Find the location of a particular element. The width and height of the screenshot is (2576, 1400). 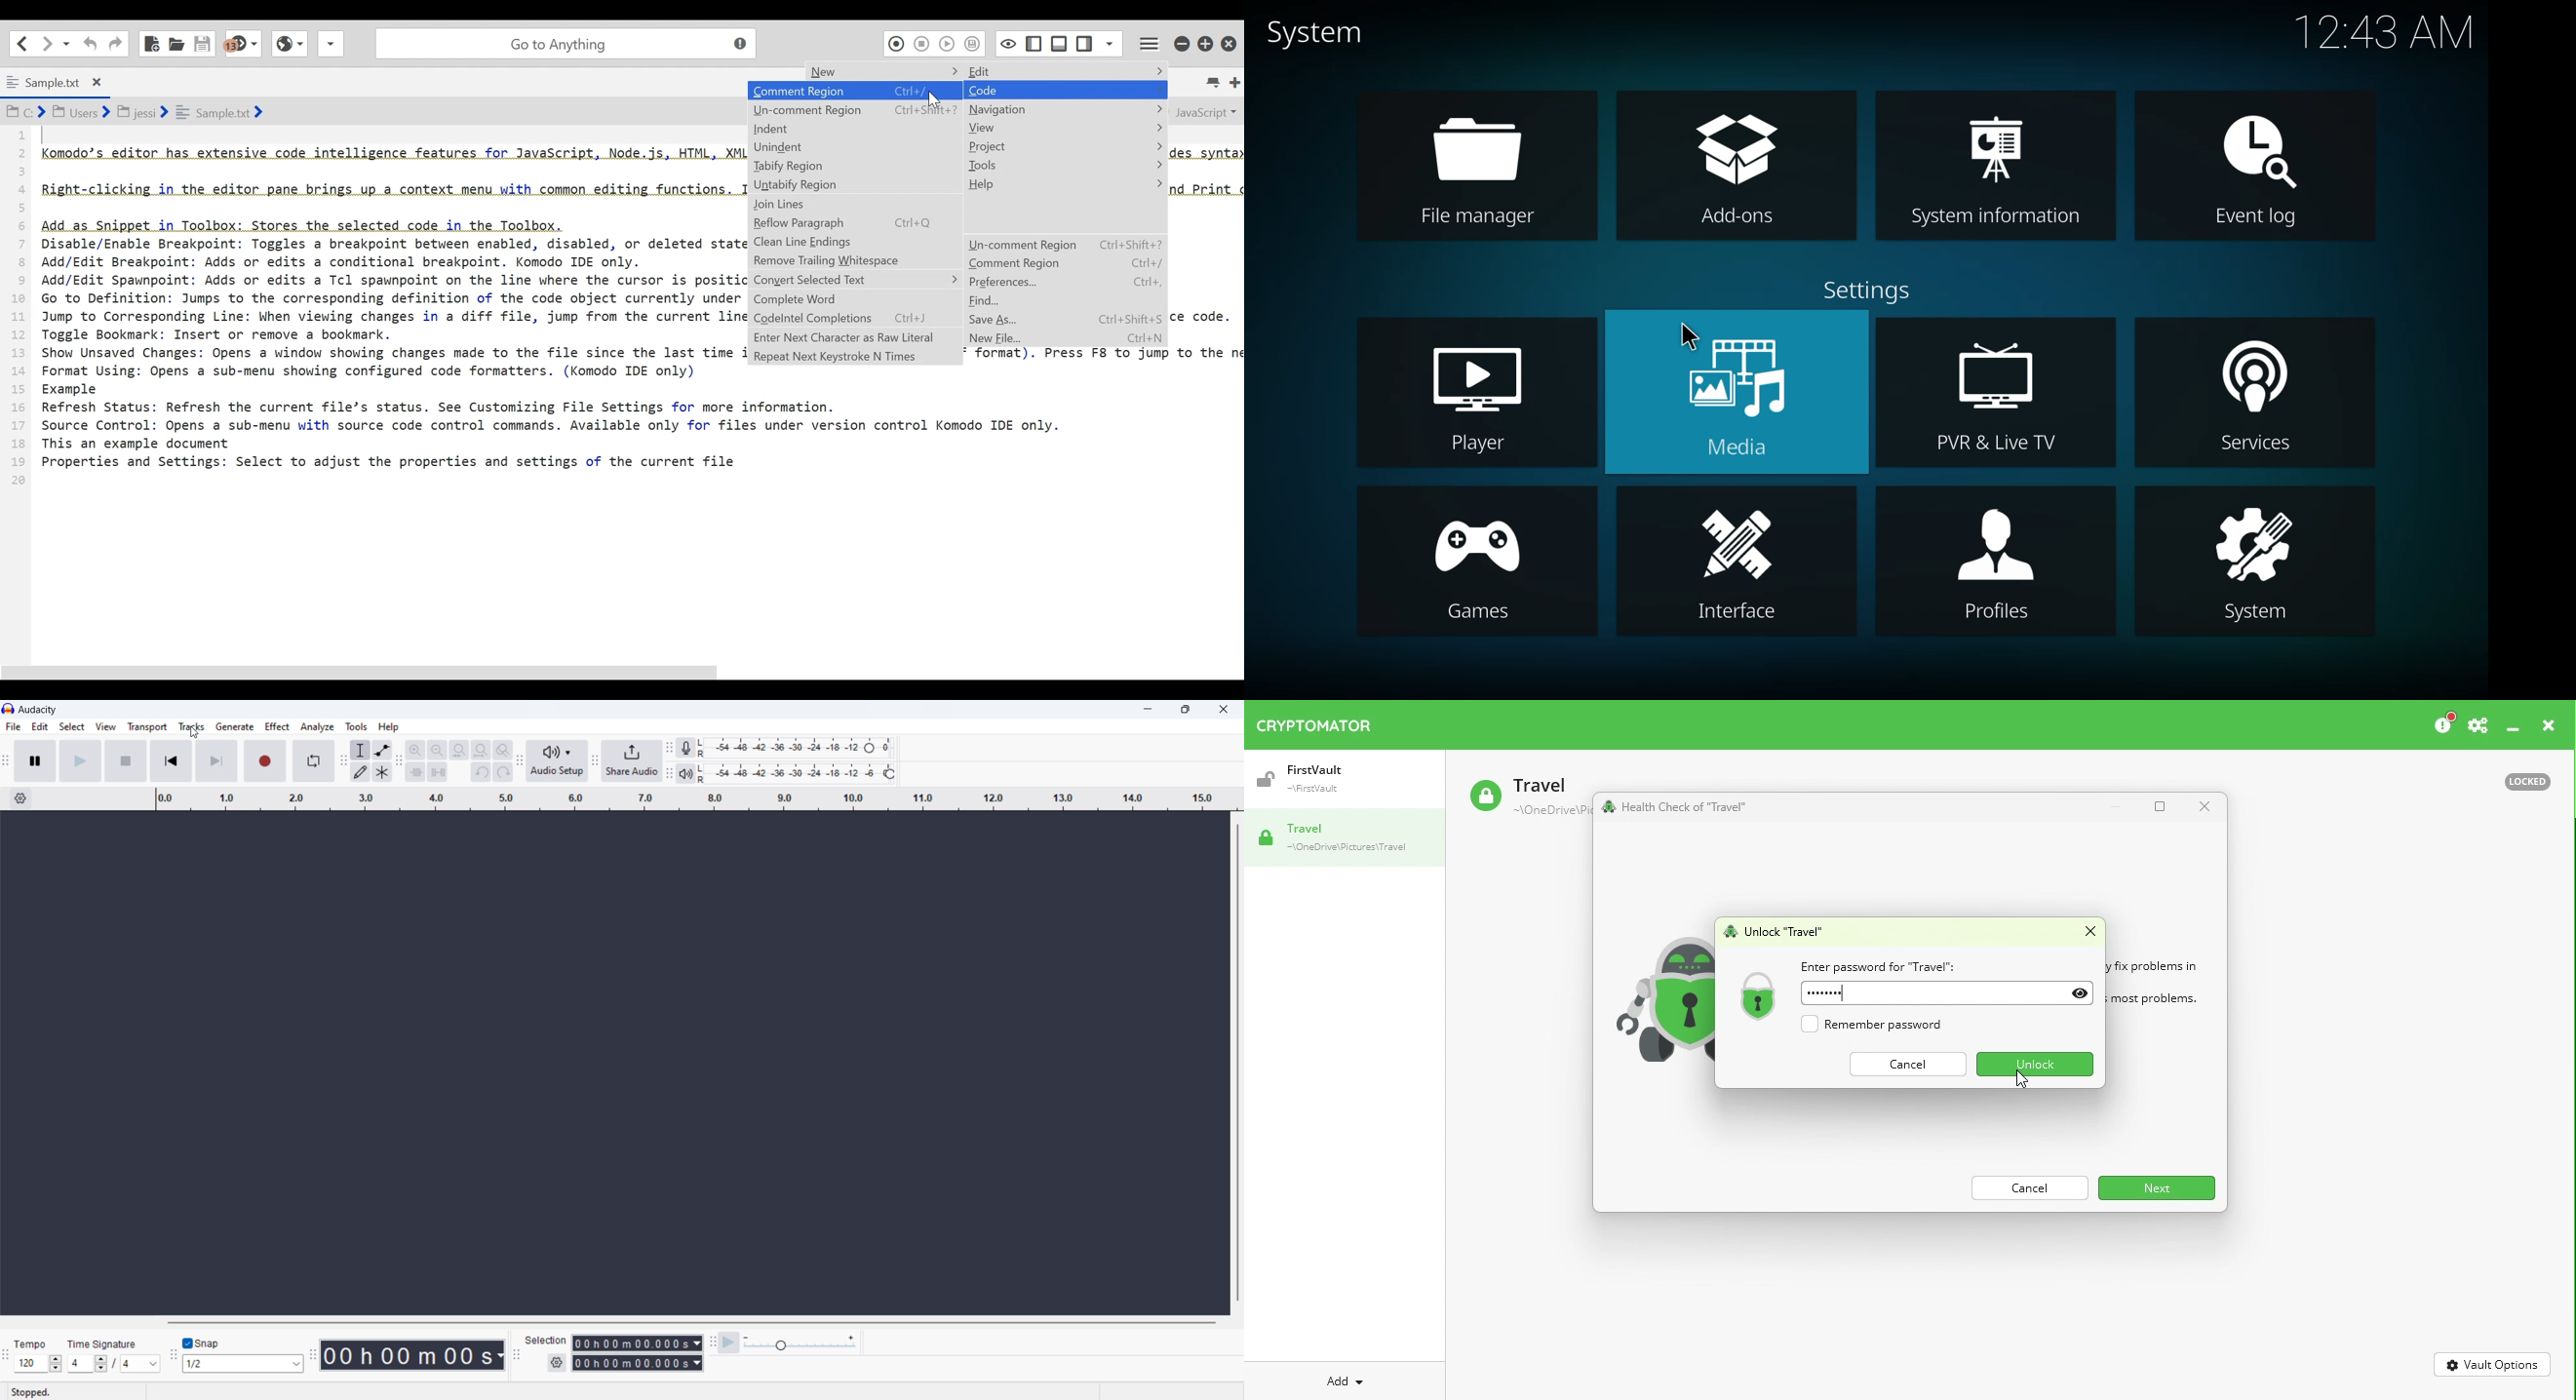

system information is located at coordinates (2001, 169).